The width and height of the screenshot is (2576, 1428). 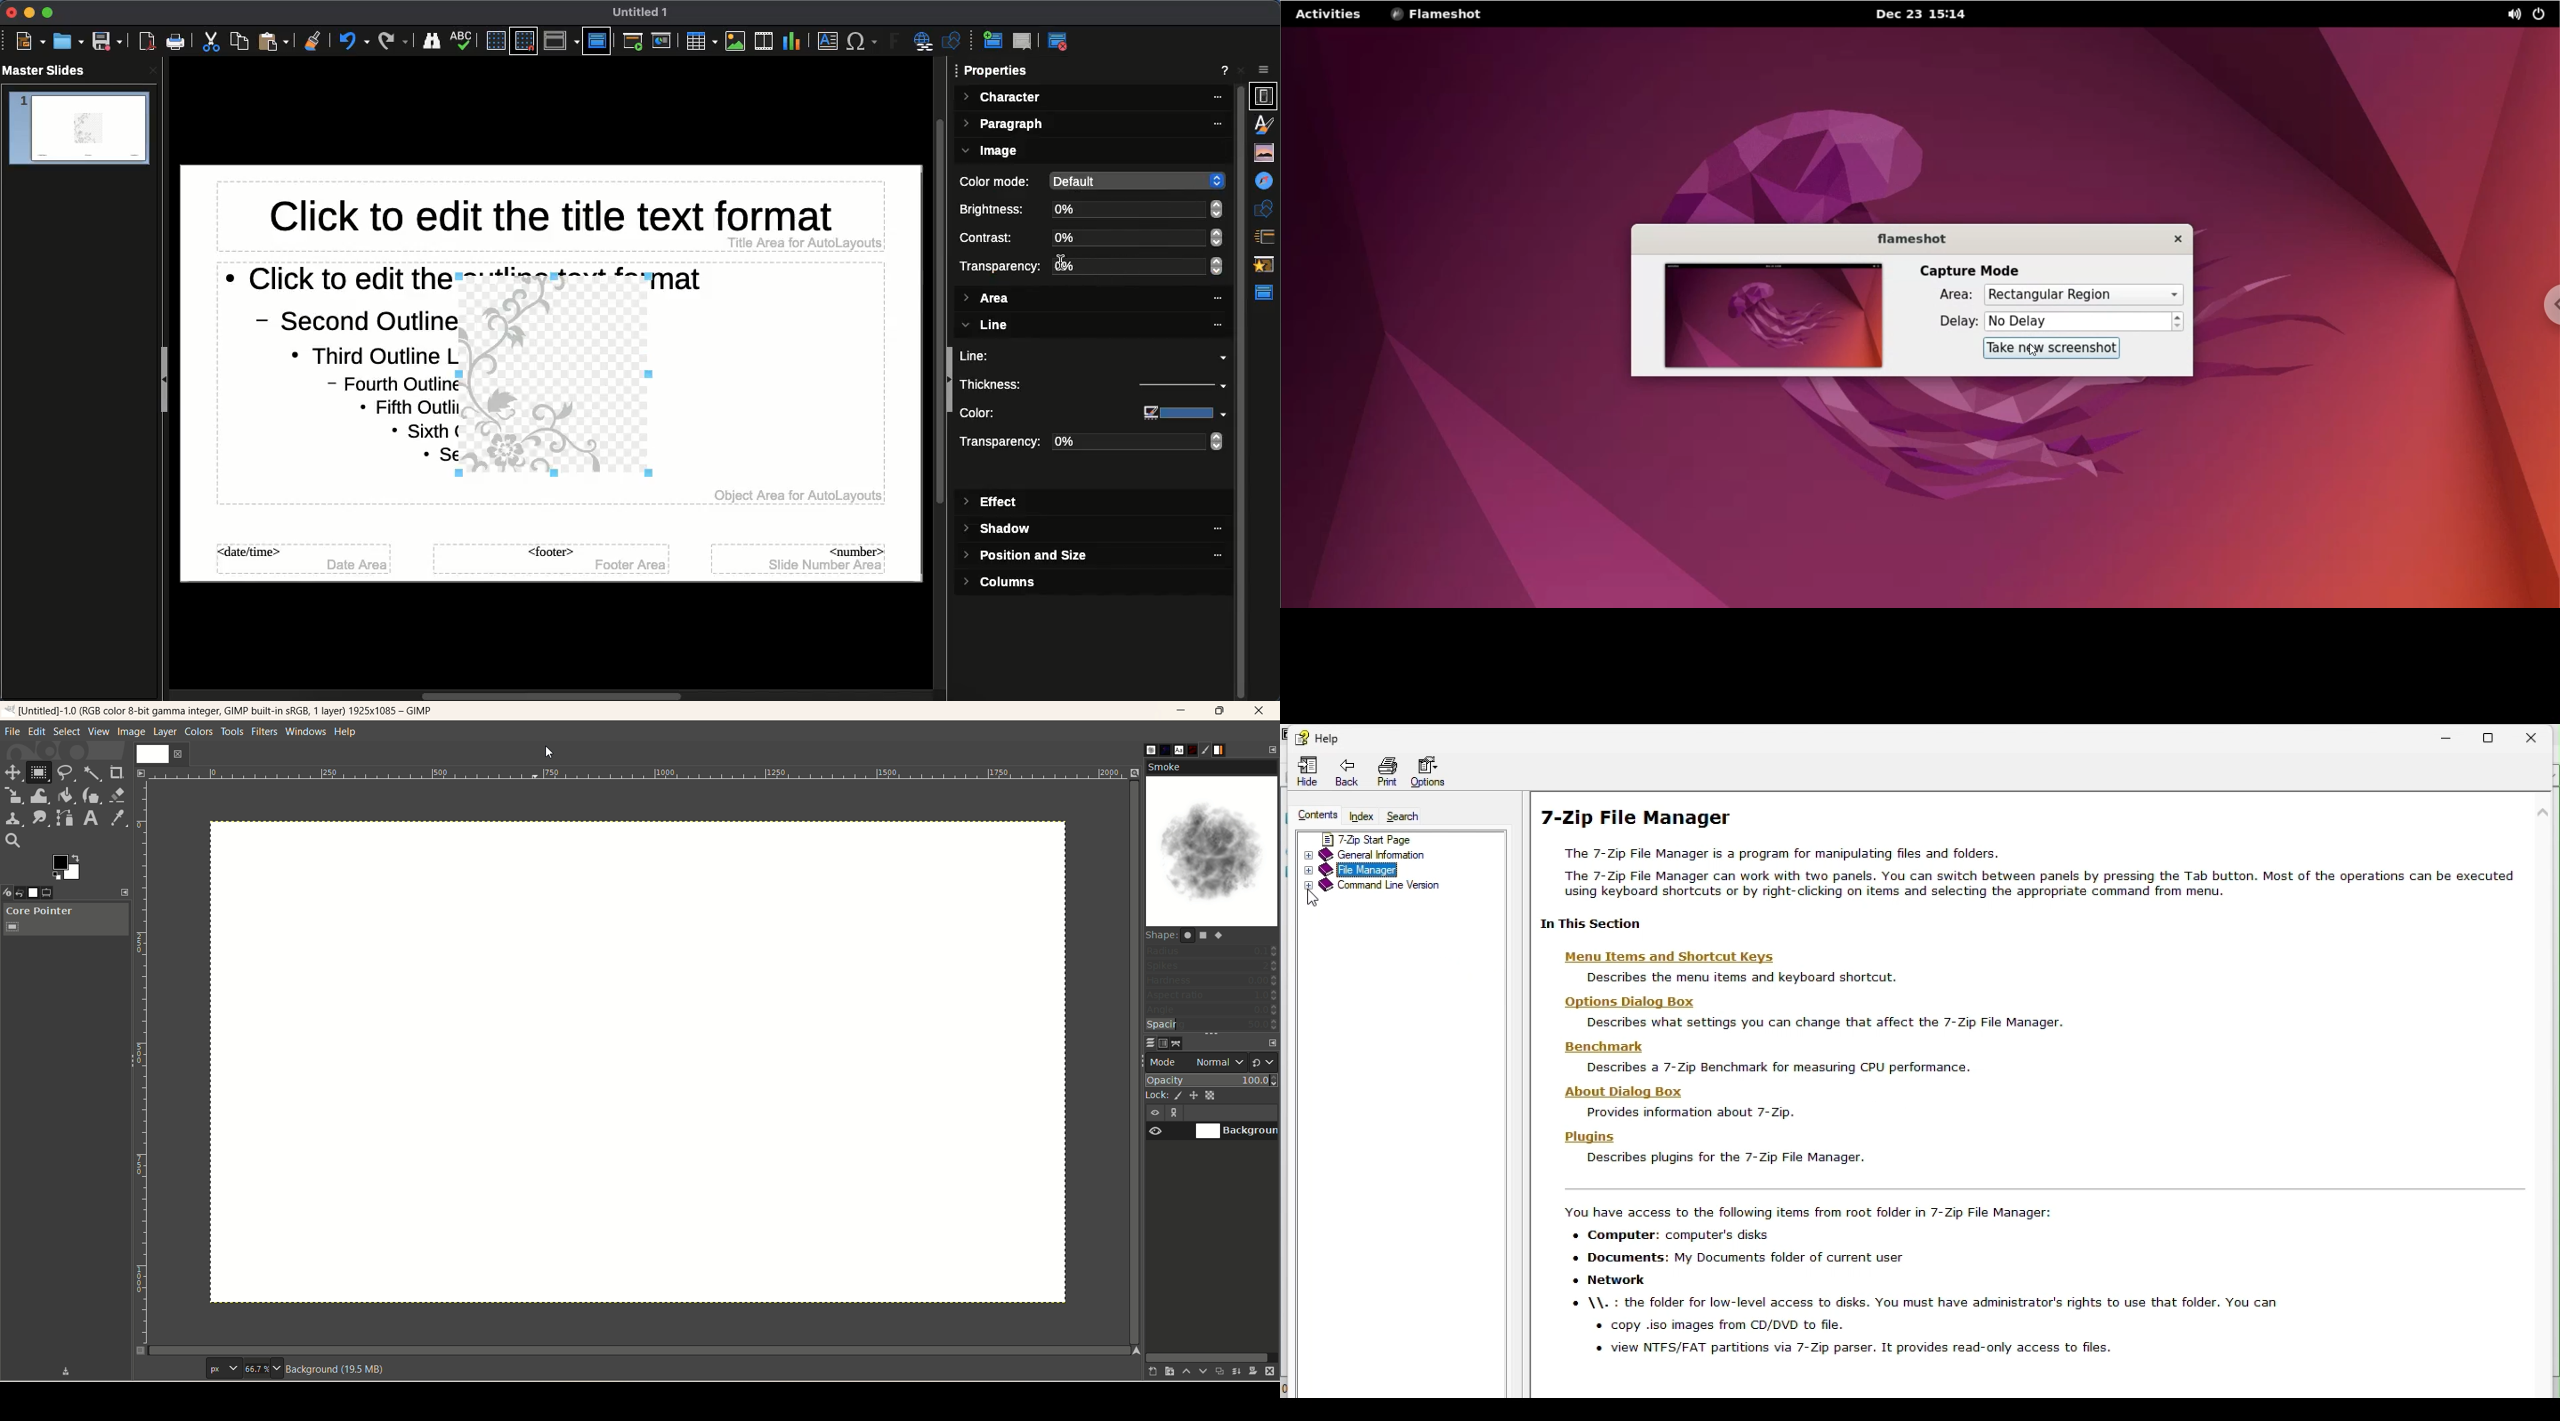 What do you see at coordinates (1392, 891) in the screenshot?
I see `Command line version` at bounding box center [1392, 891].